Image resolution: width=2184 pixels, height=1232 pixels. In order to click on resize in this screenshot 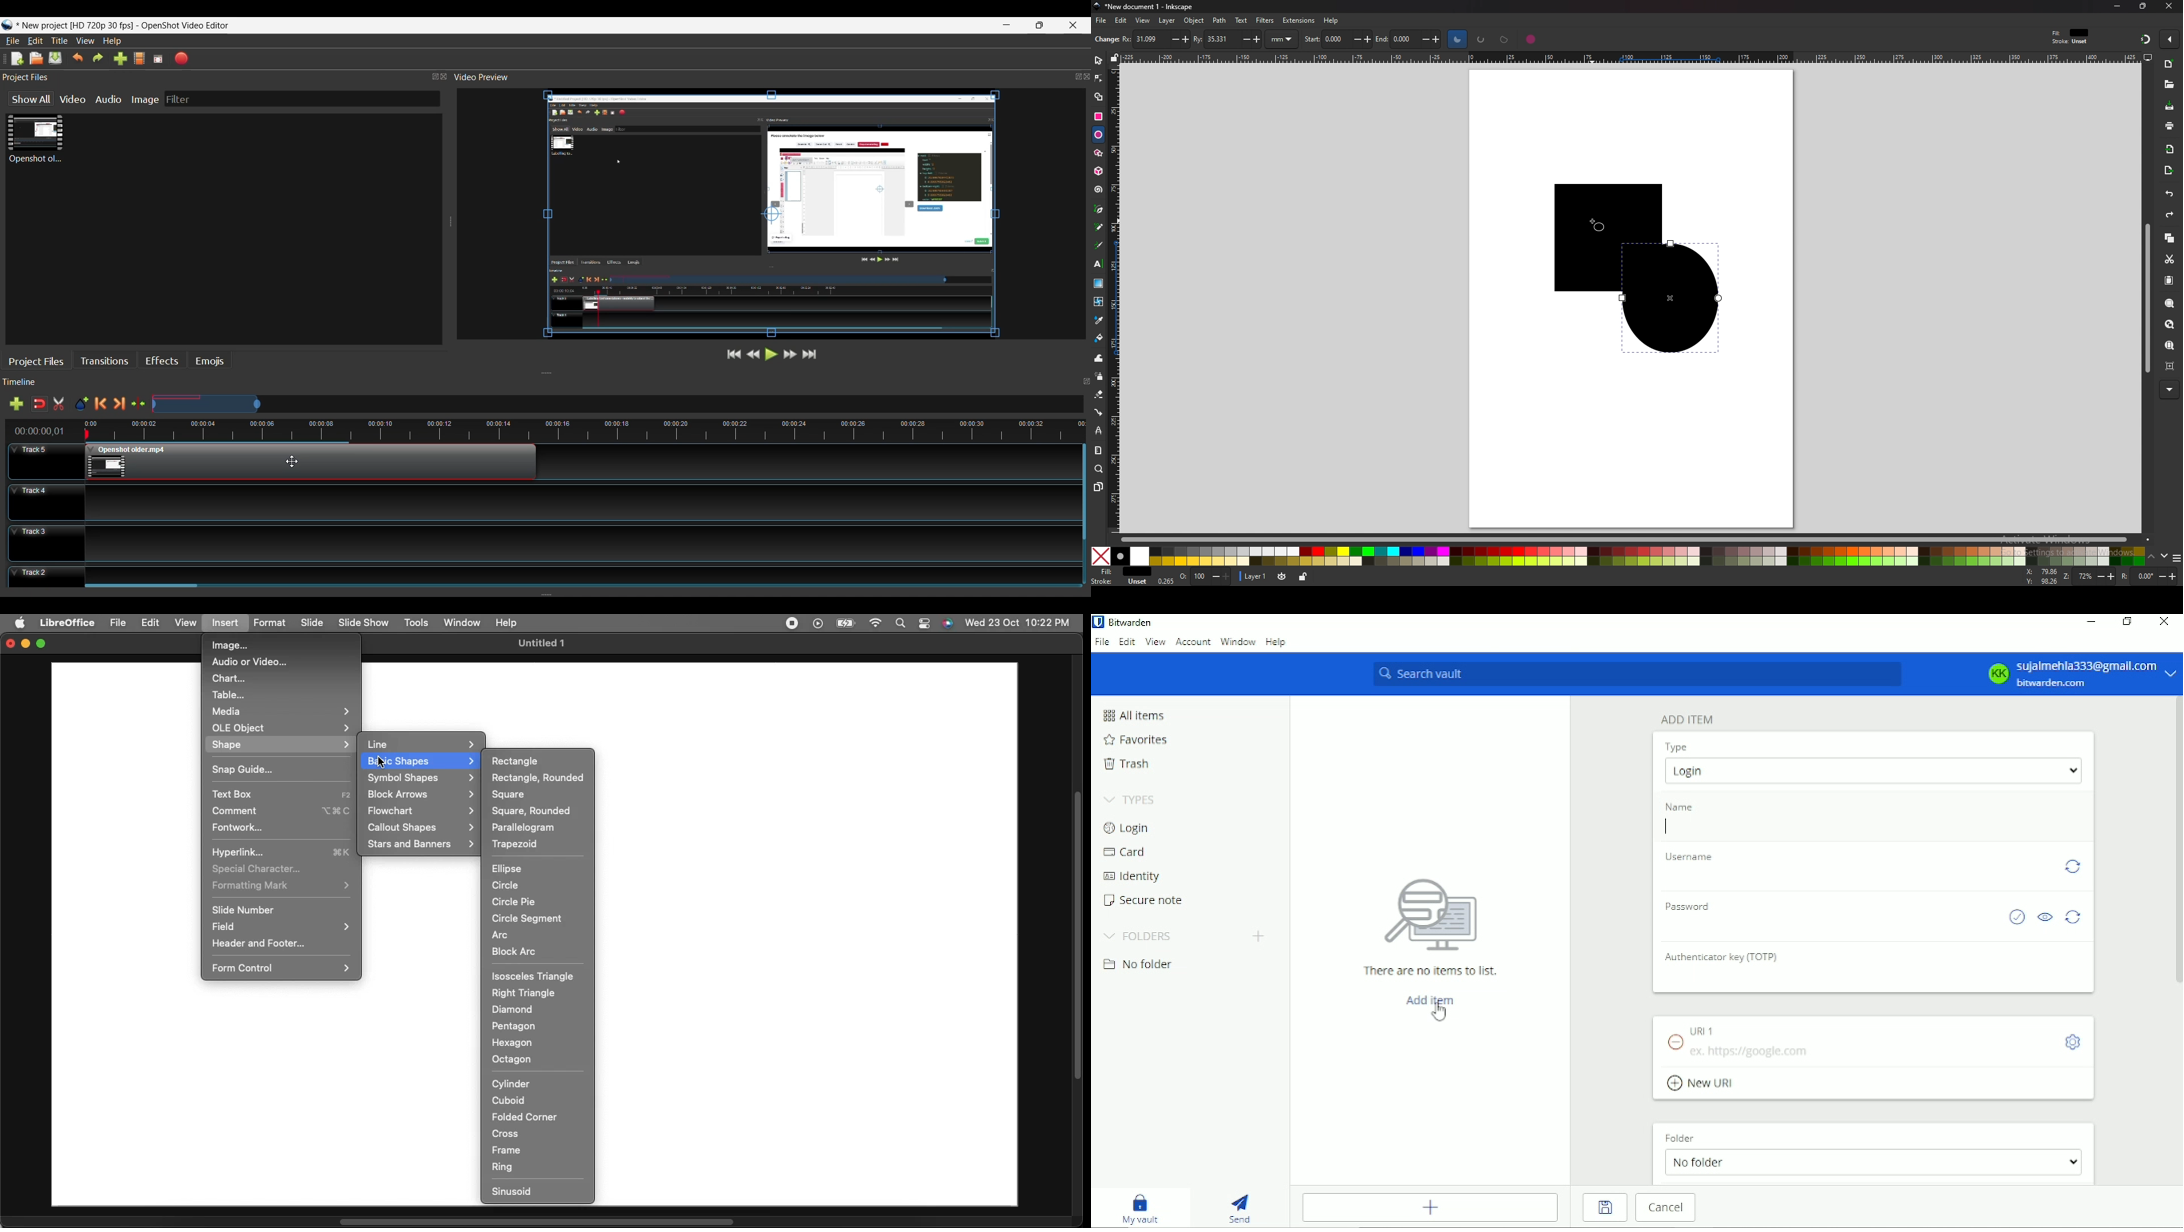, I will do `click(2143, 7)`.